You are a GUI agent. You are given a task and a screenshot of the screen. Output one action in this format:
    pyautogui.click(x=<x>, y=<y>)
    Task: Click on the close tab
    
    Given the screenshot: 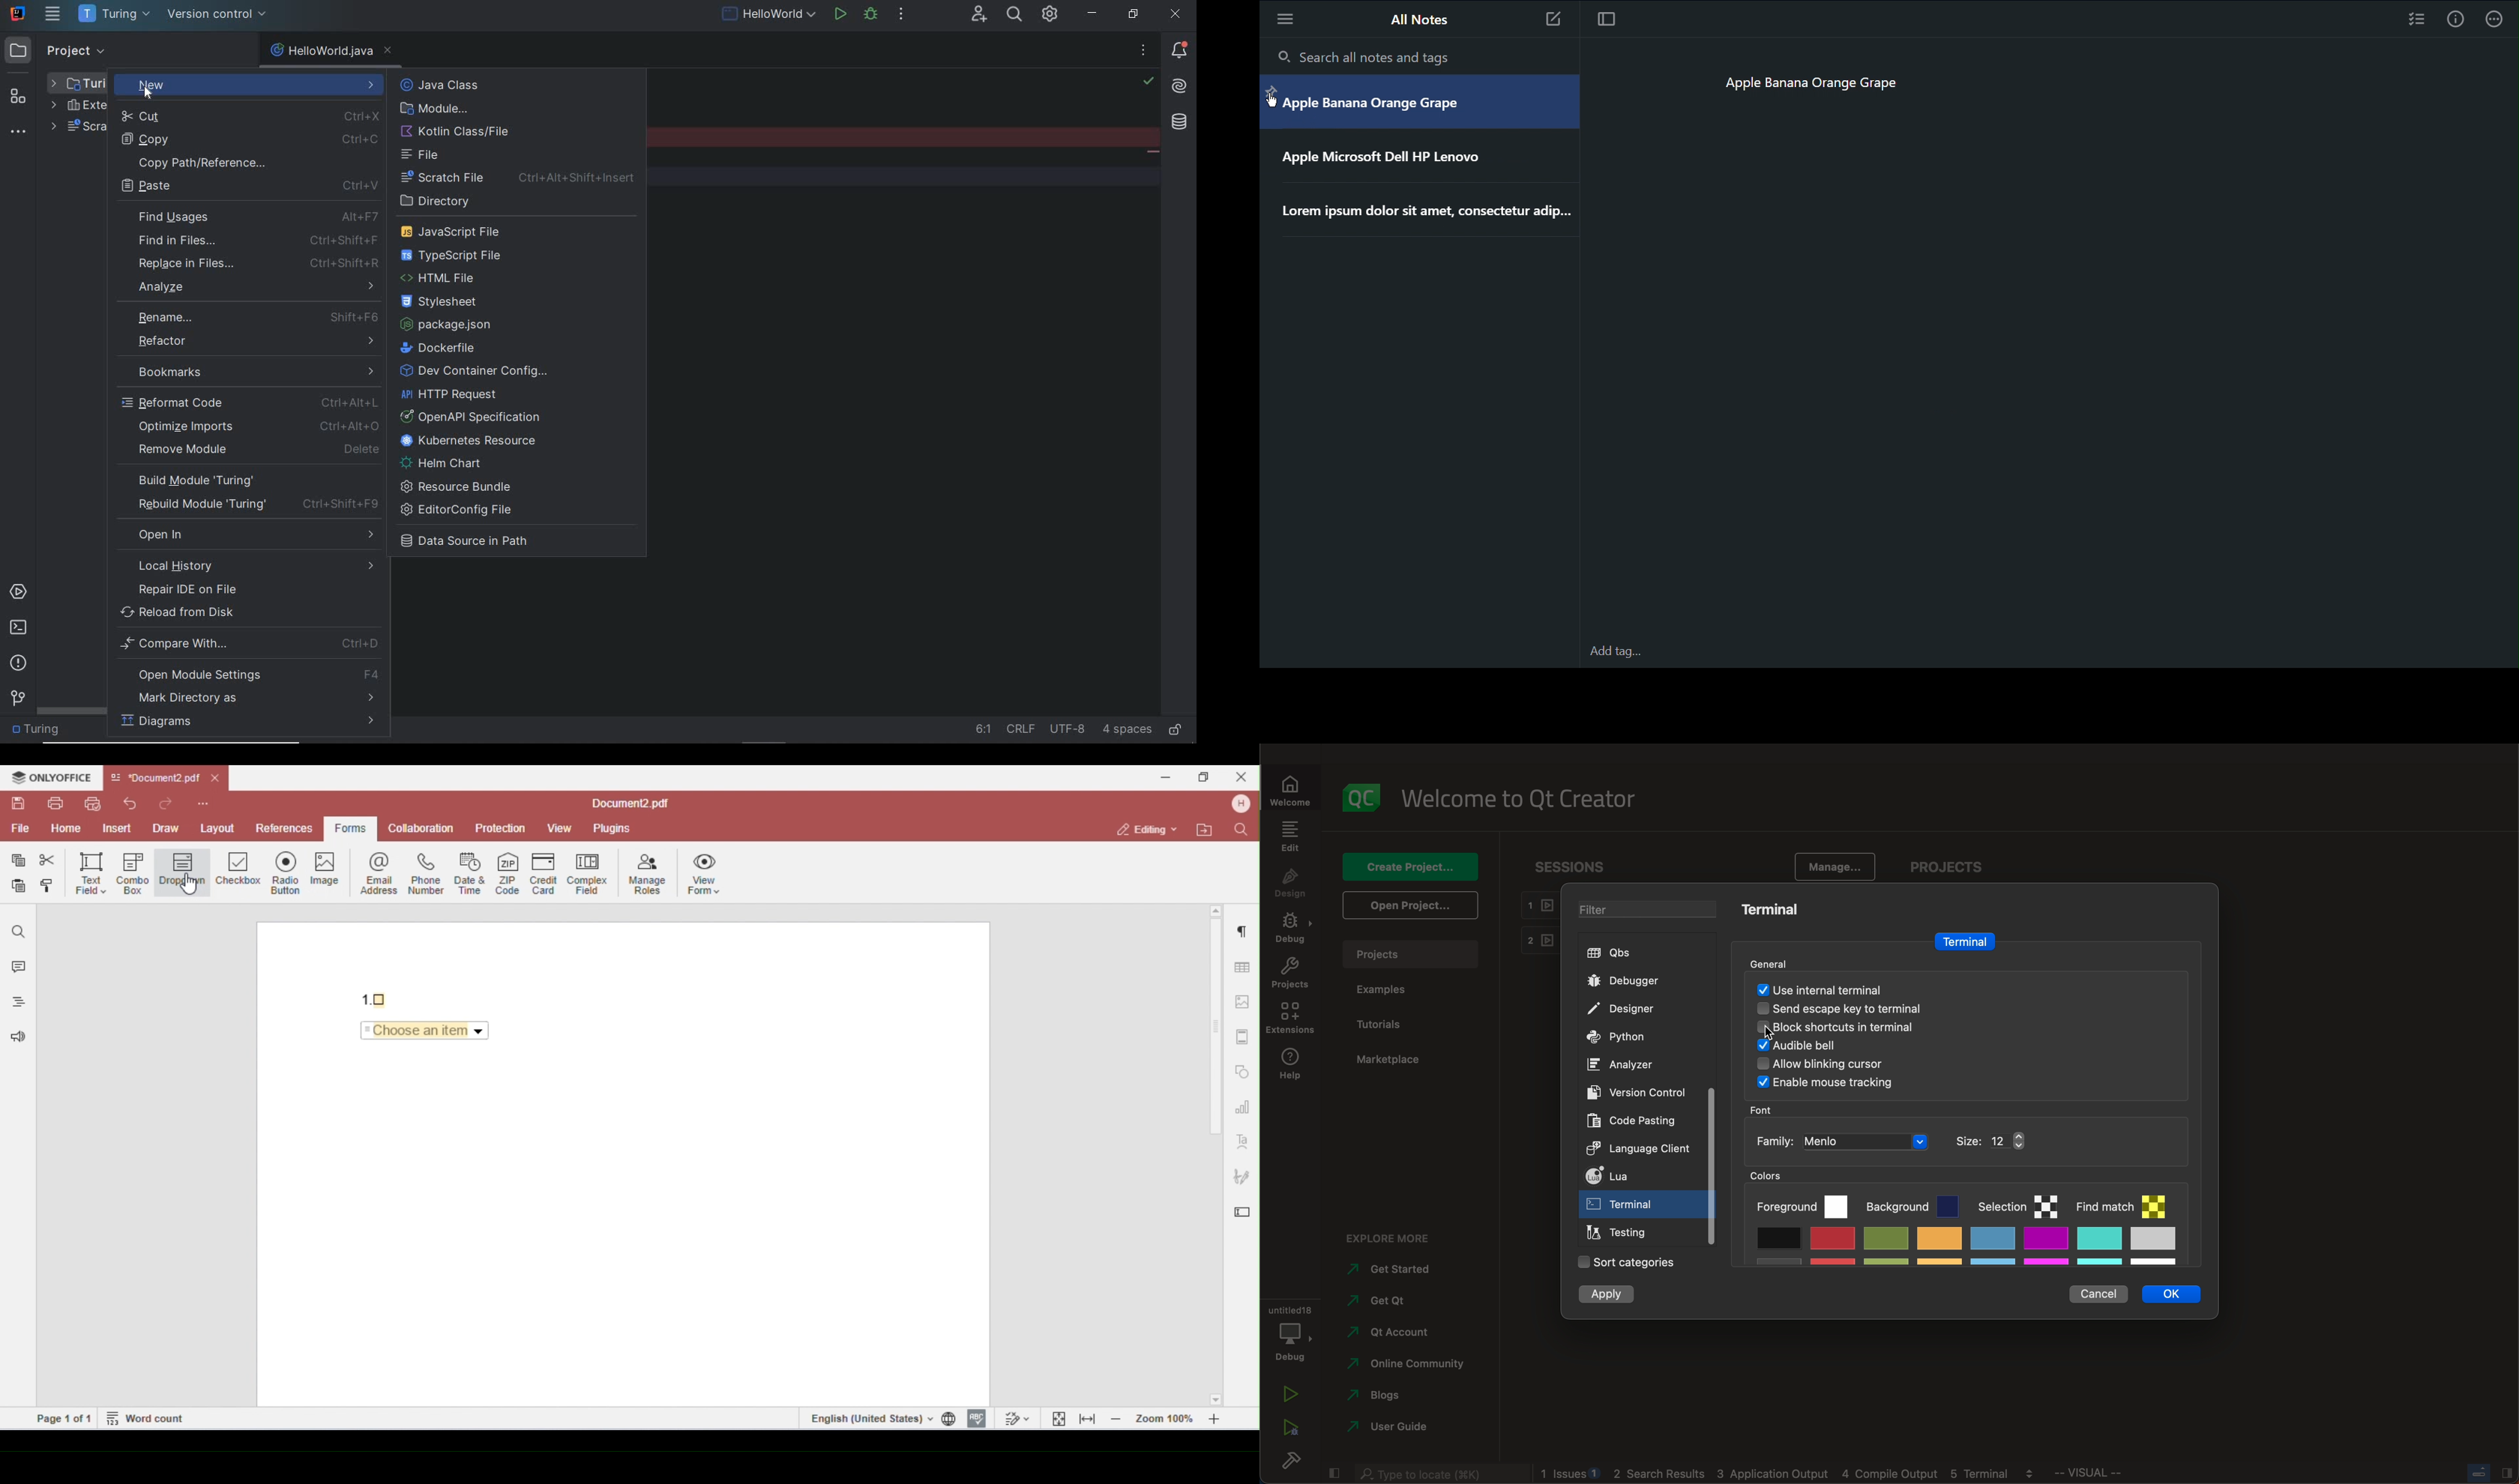 What is the action you would take?
    pyautogui.click(x=388, y=51)
    